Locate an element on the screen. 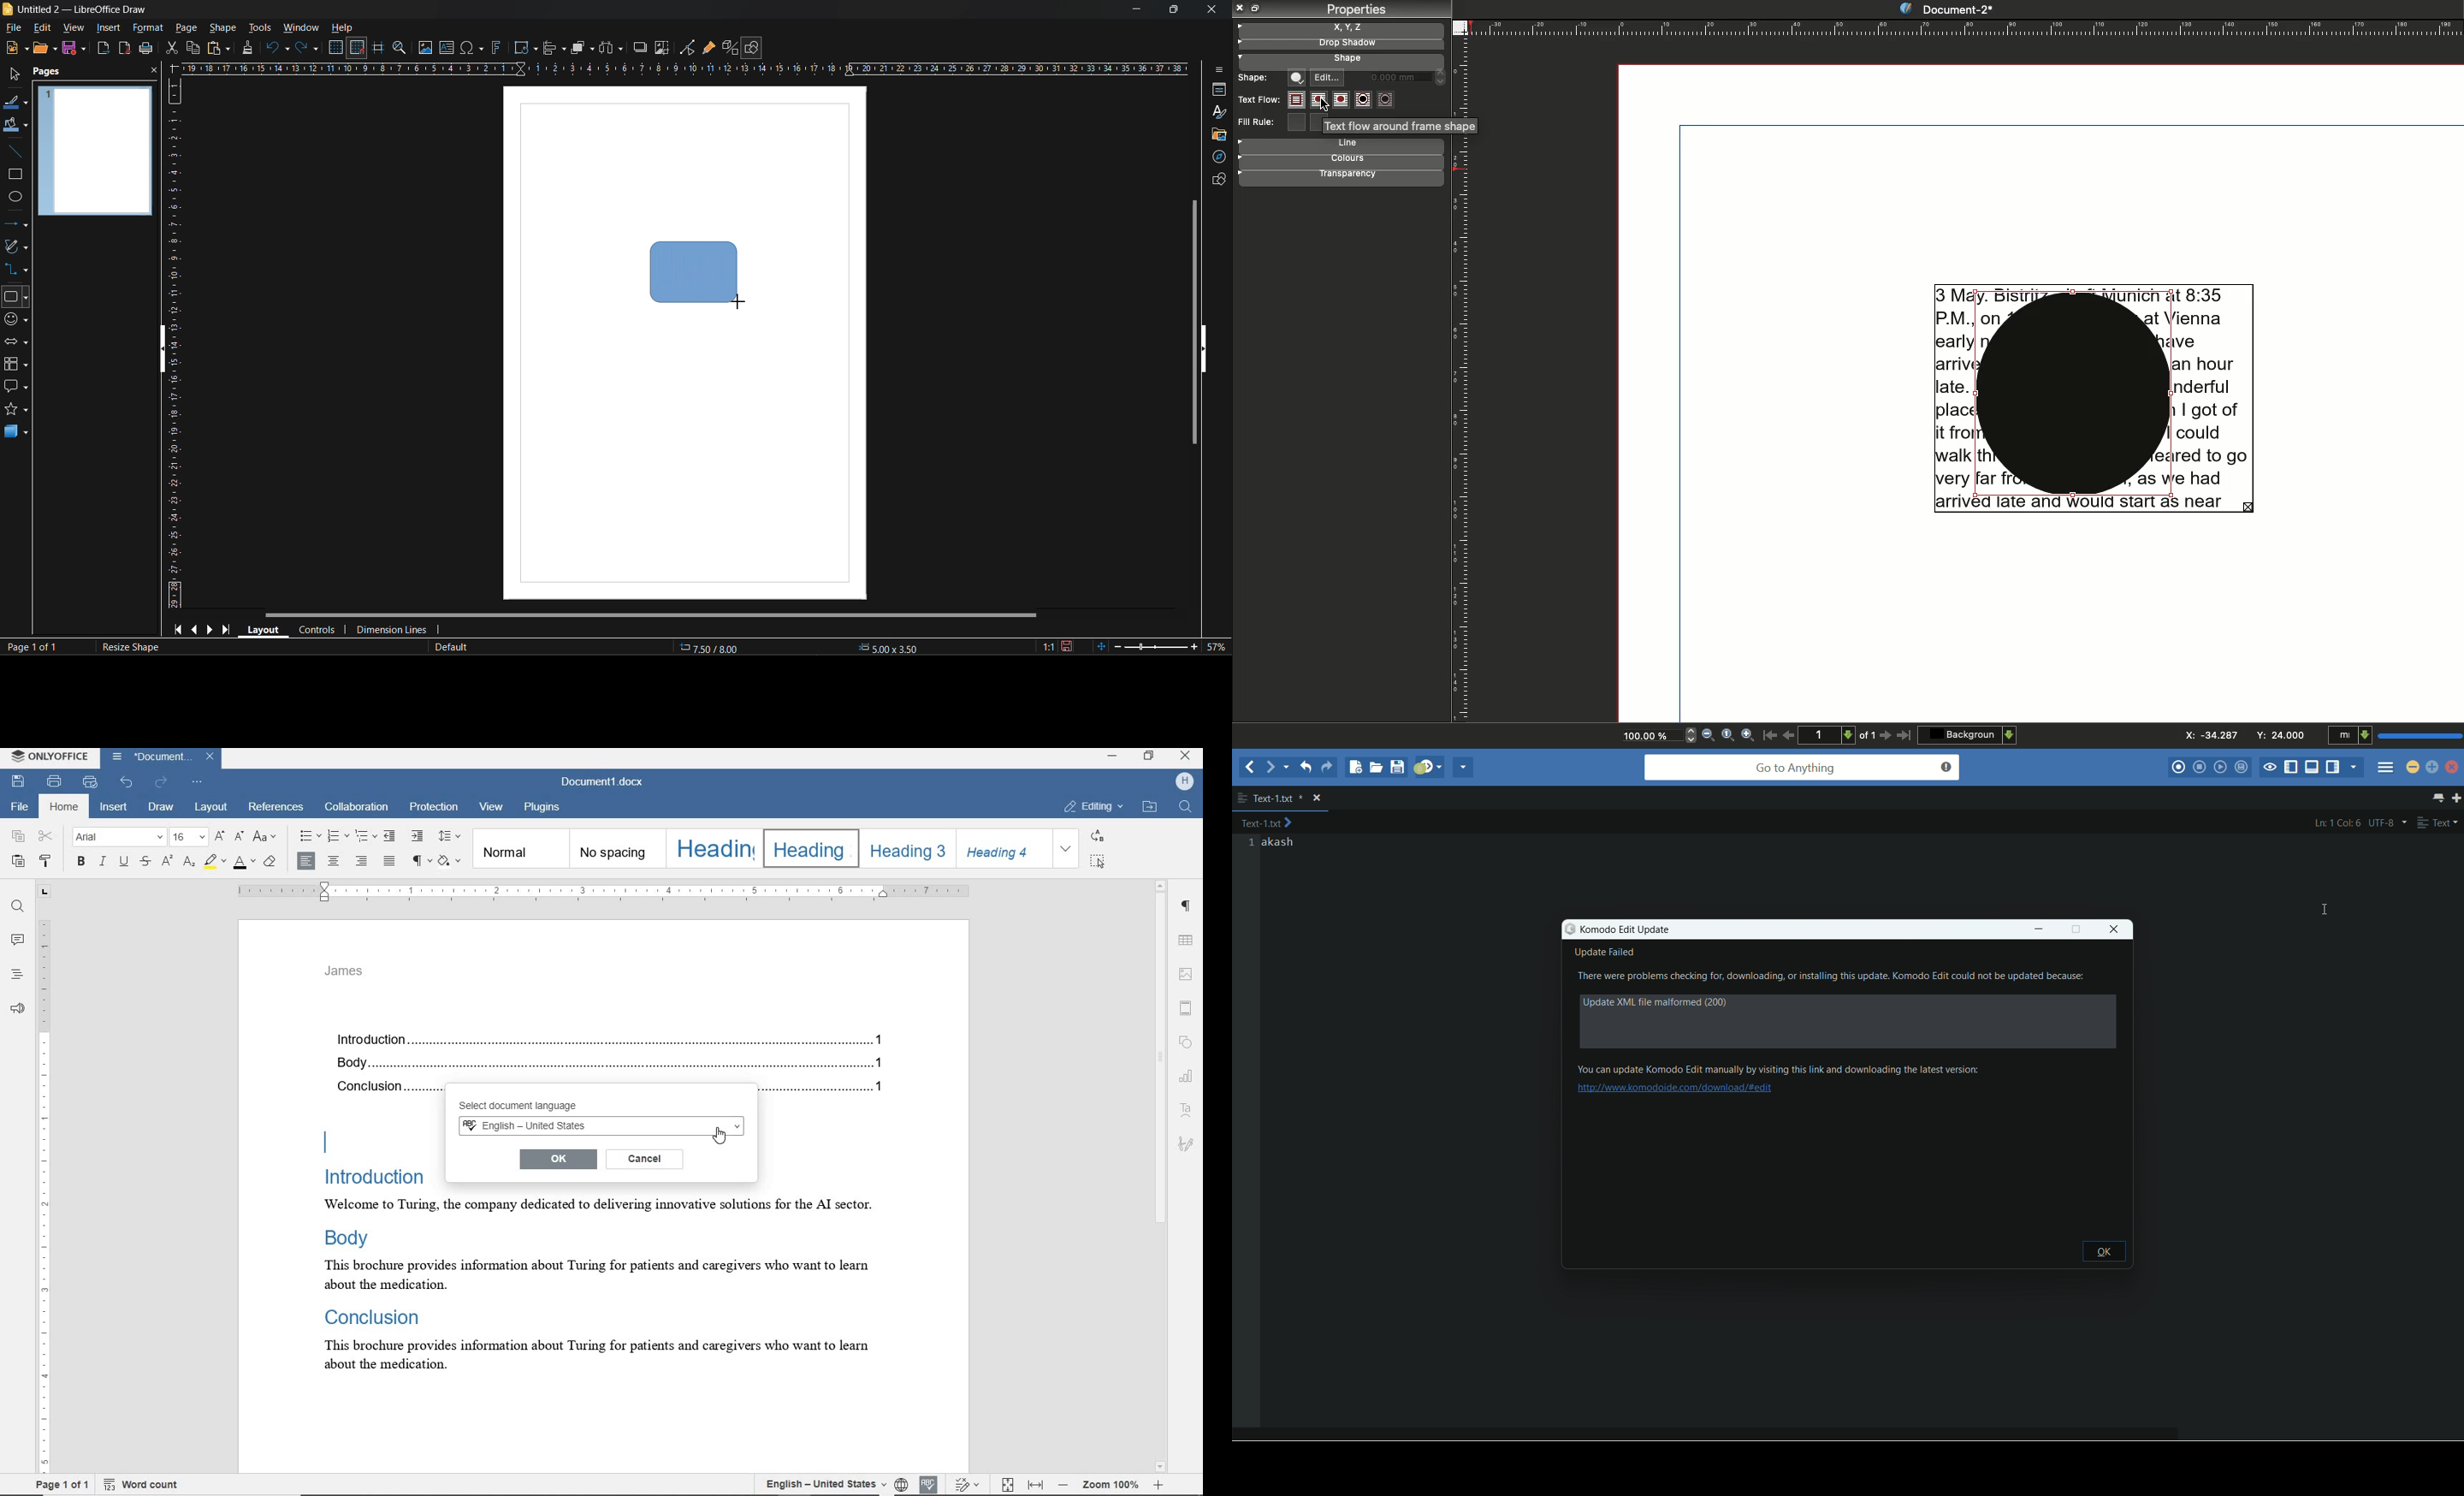  page preview is located at coordinates (96, 151).